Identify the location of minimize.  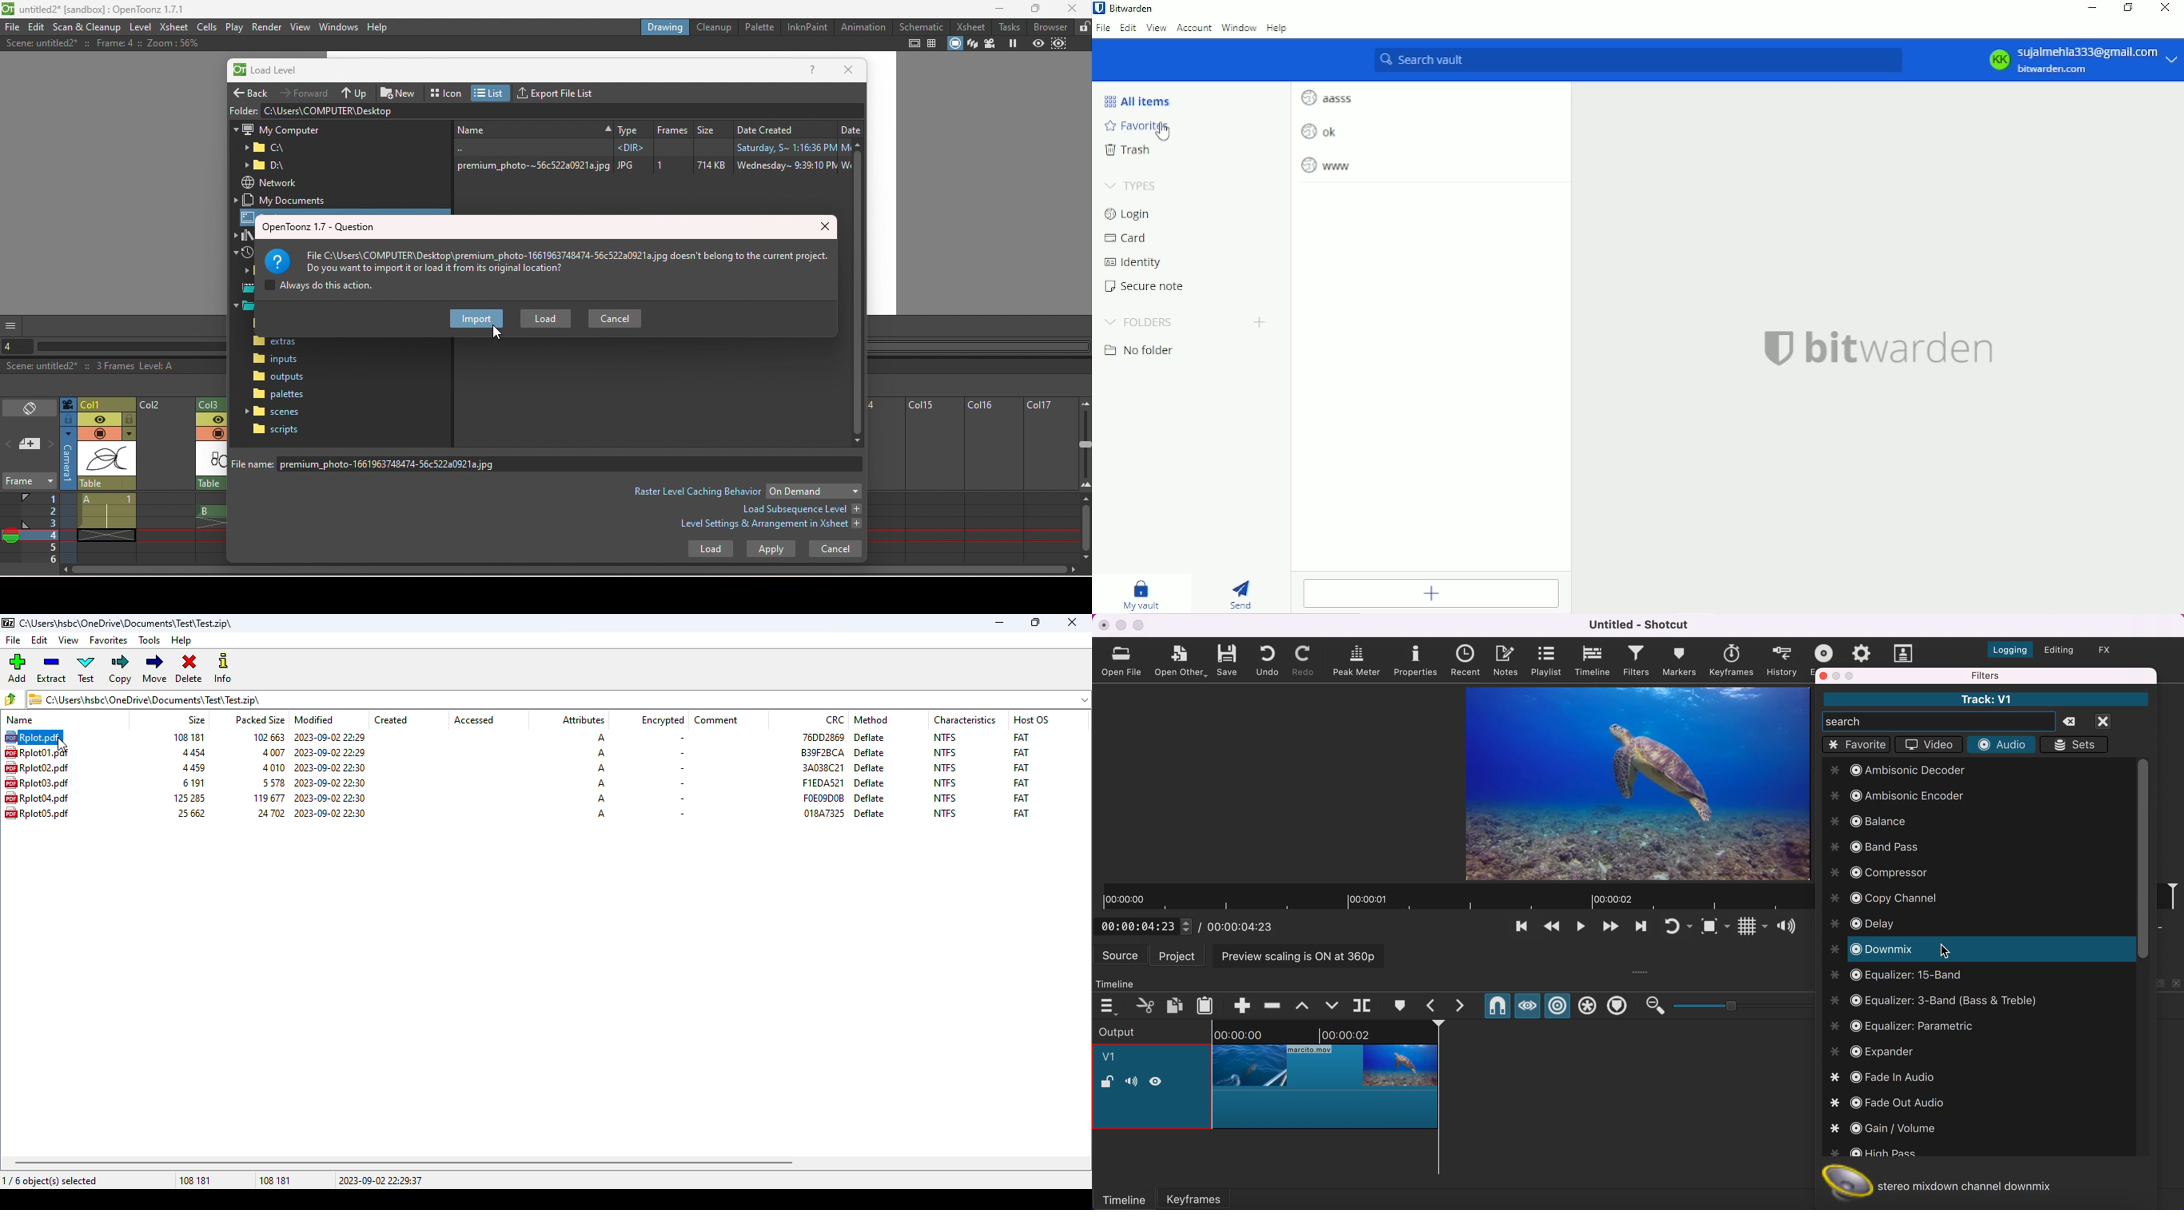
(998, 623).